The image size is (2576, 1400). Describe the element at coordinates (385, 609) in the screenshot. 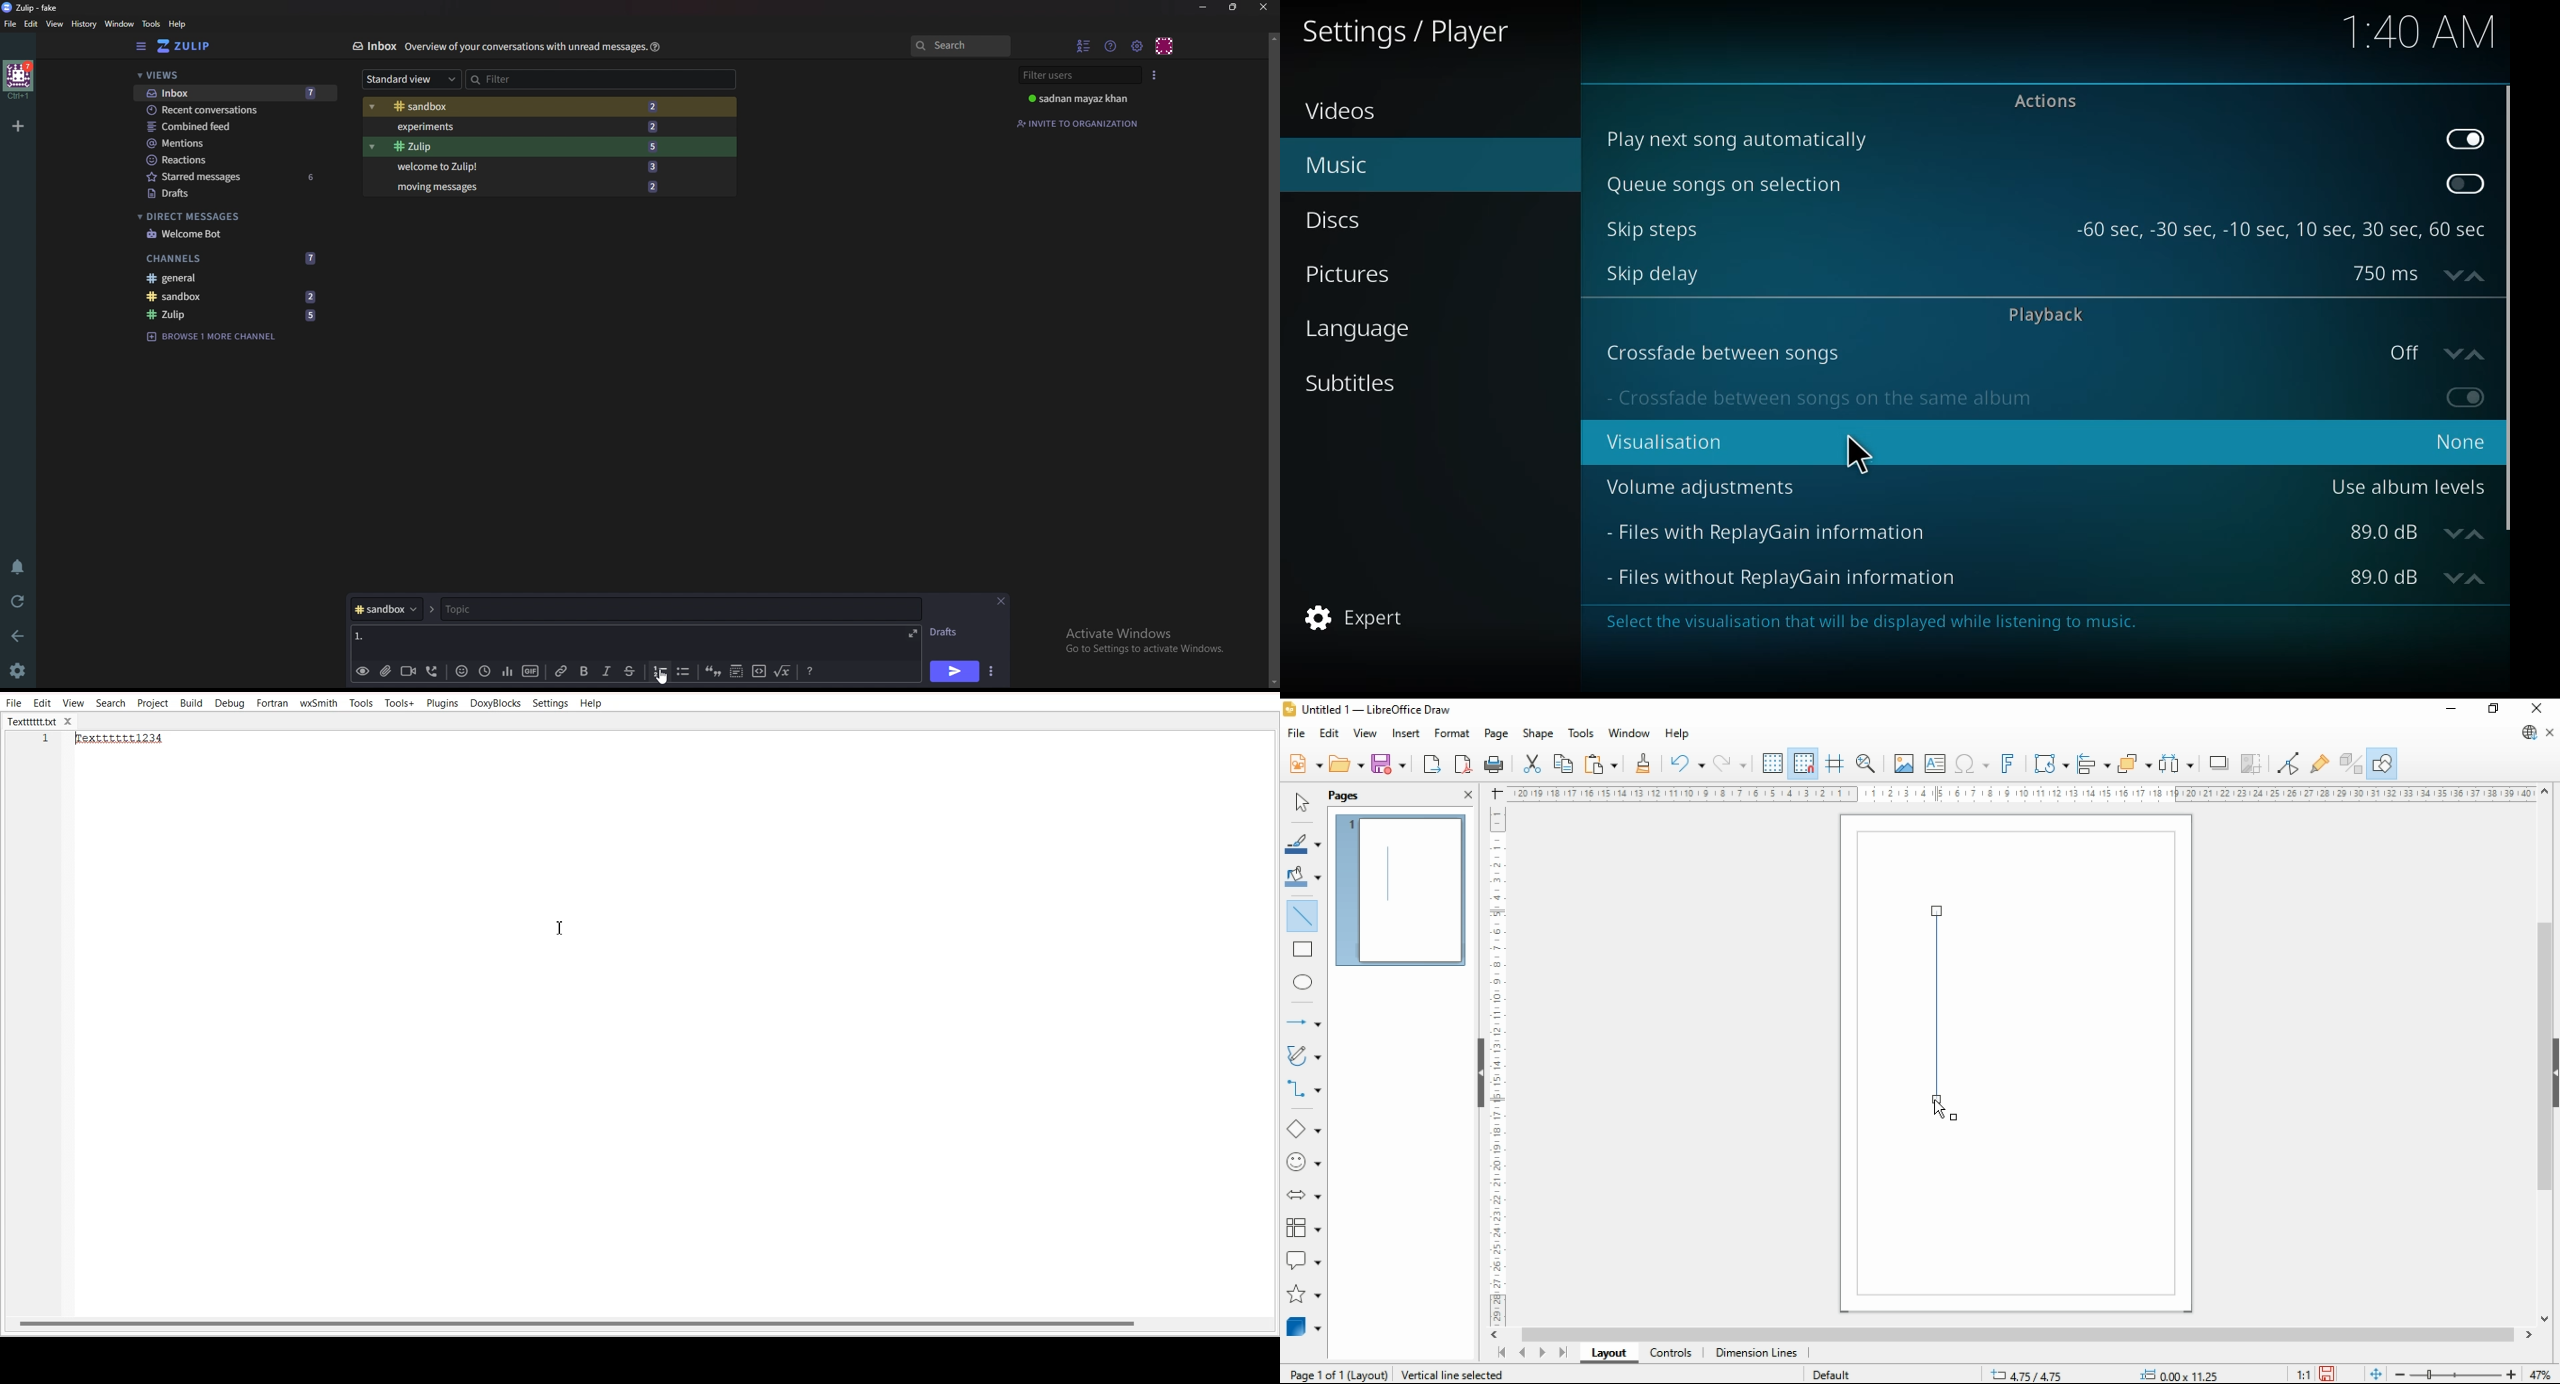

I see `Channel` at that location.